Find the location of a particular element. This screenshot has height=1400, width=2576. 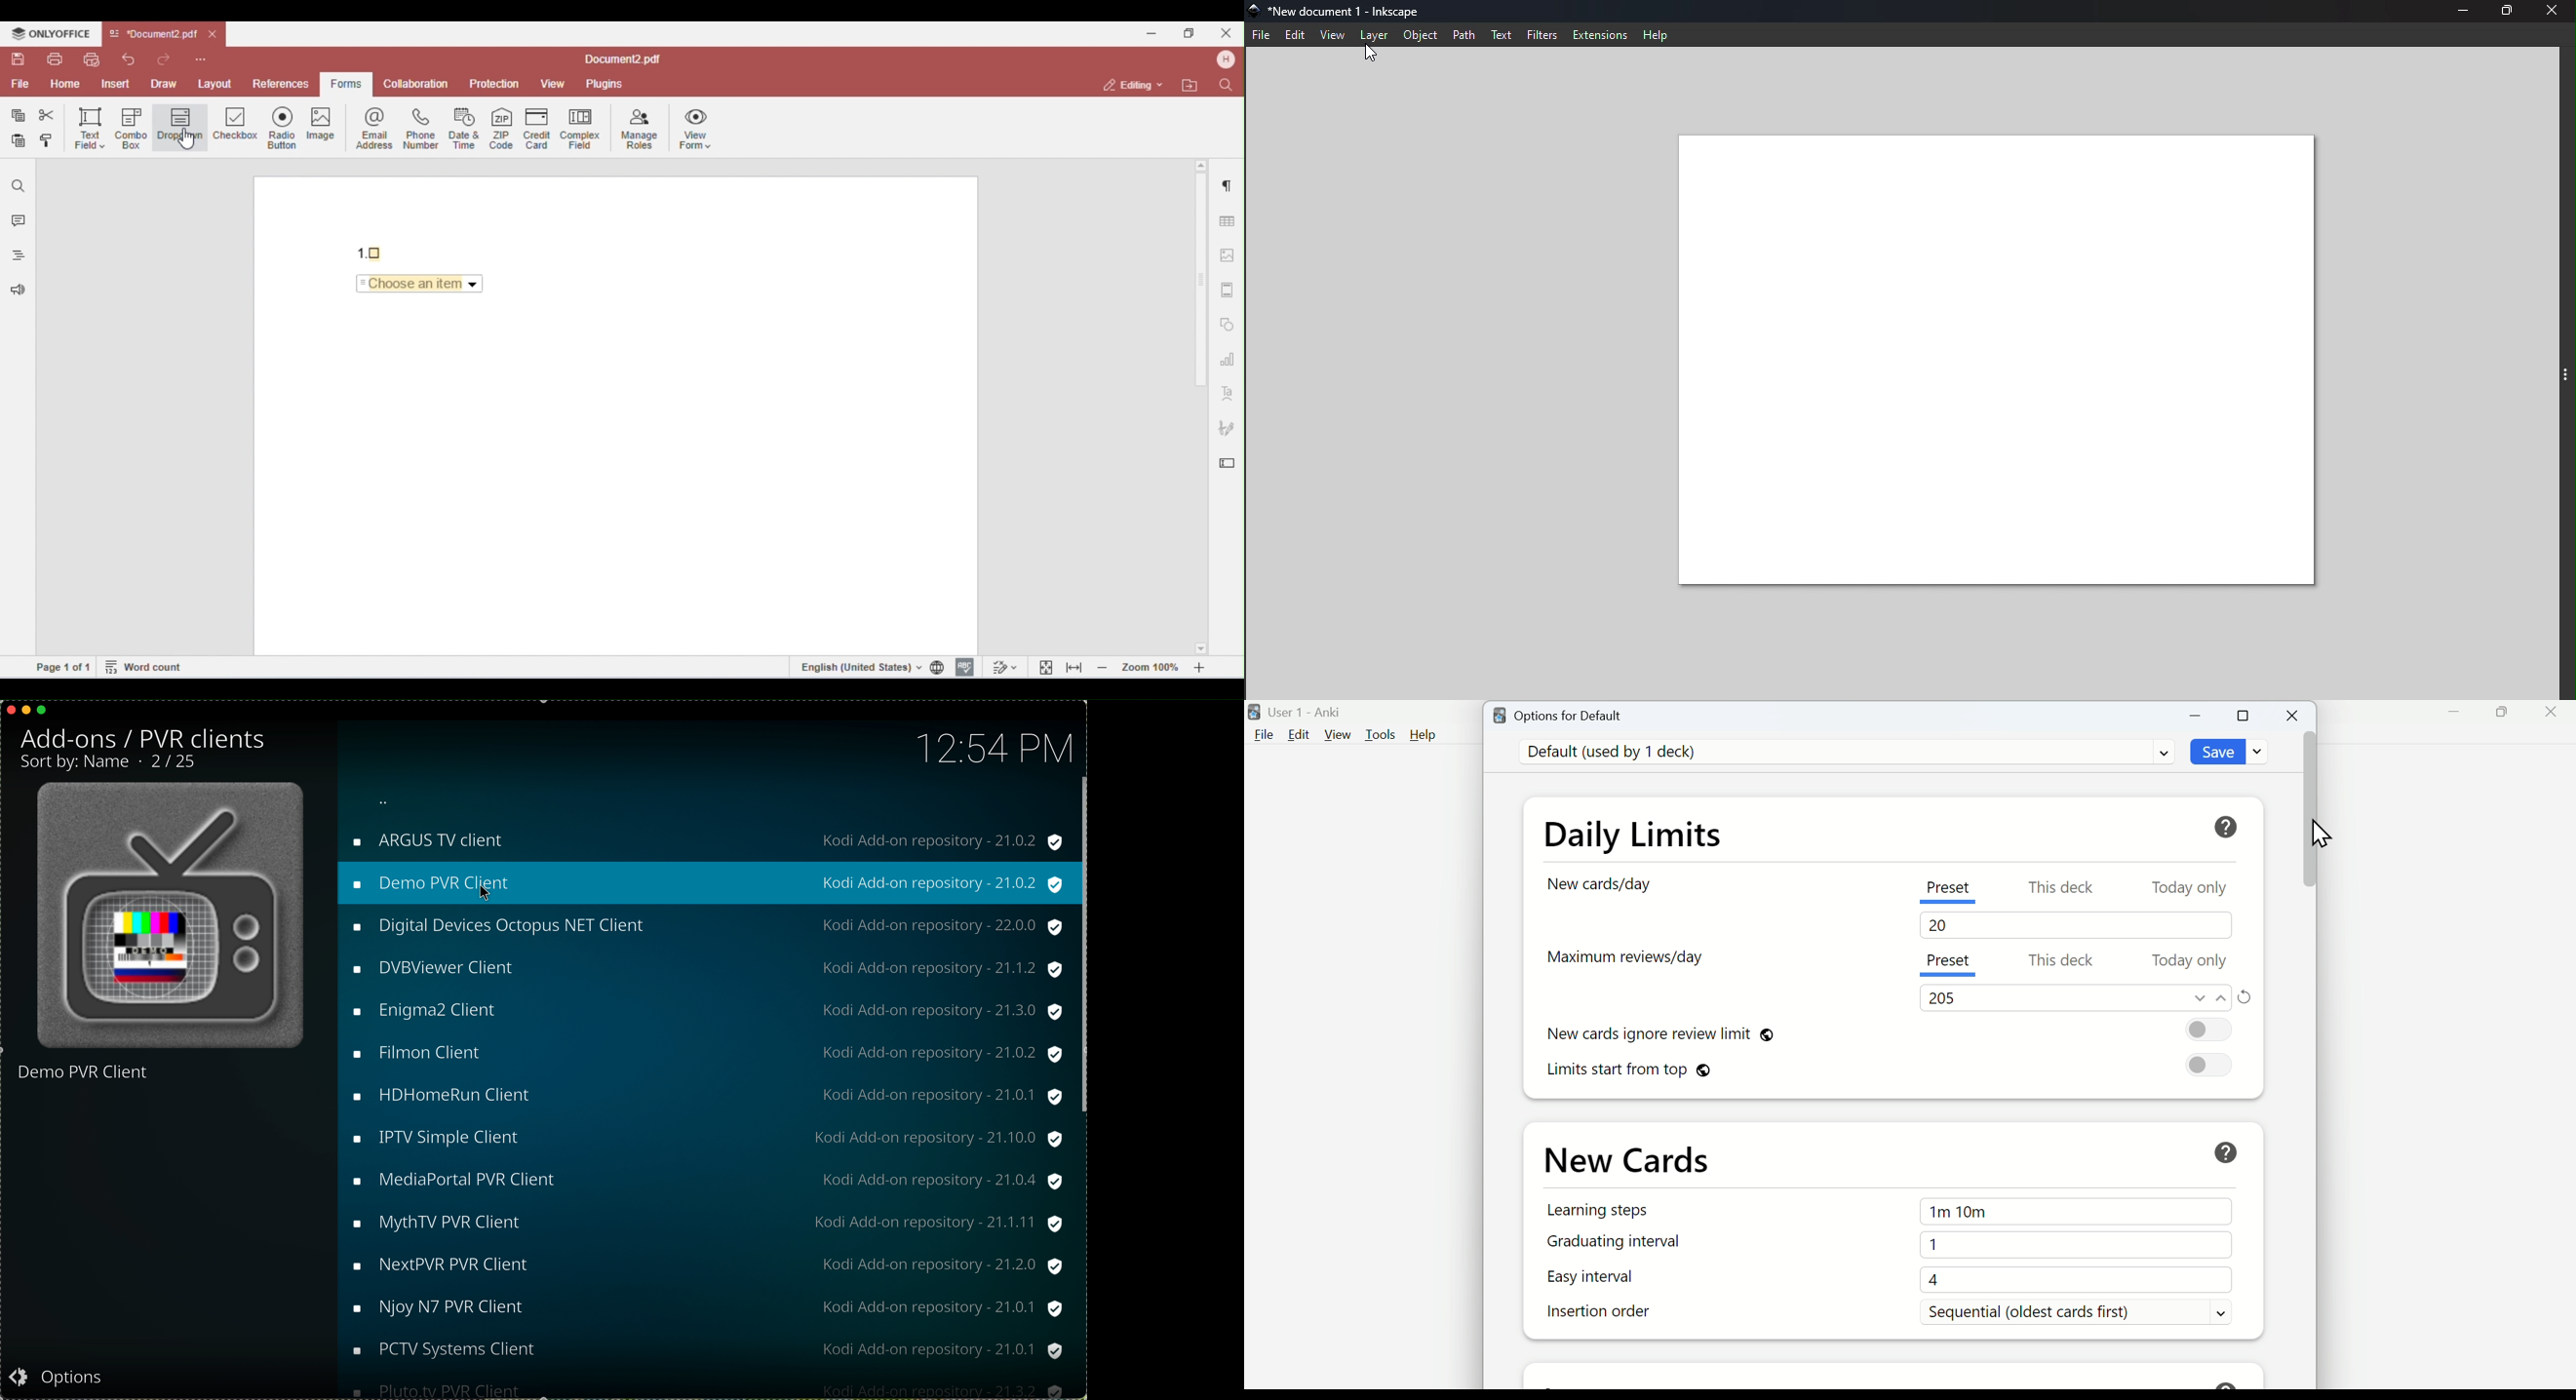

21.1.2 is located at coordinates (1016, 970).